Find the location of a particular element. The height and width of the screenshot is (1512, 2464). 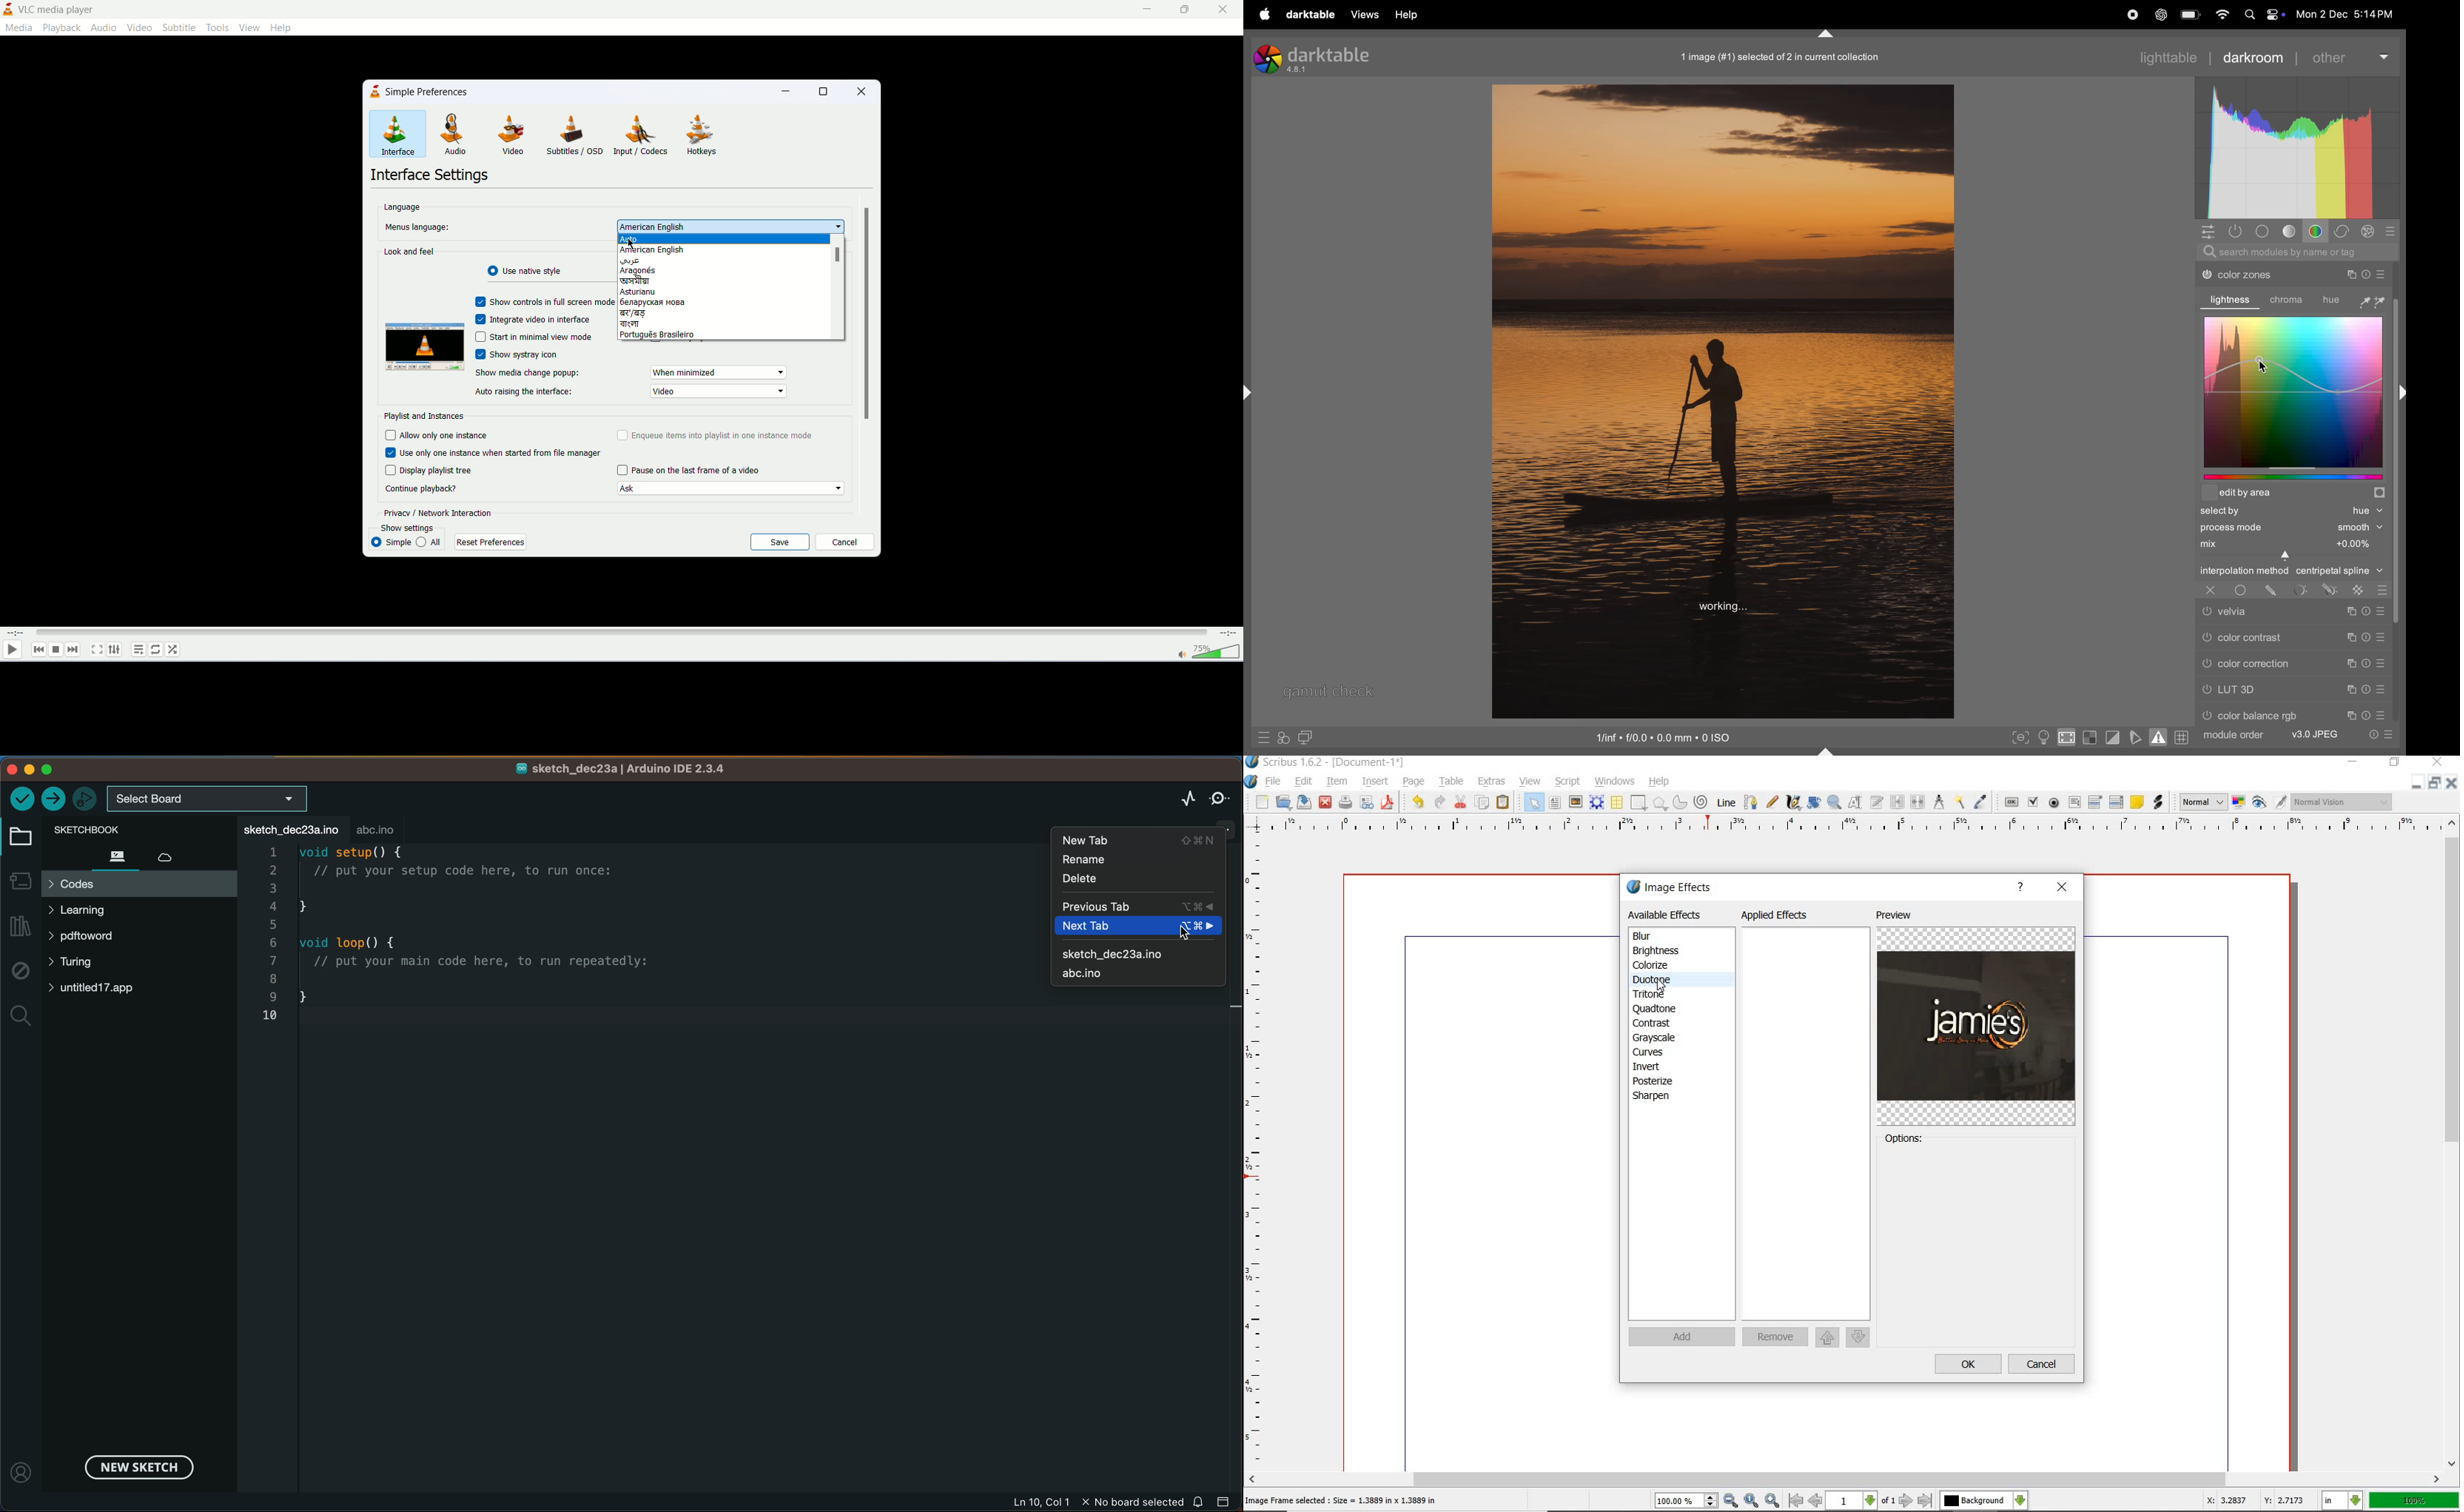

scrollbar is located at coordinates (837, 255).